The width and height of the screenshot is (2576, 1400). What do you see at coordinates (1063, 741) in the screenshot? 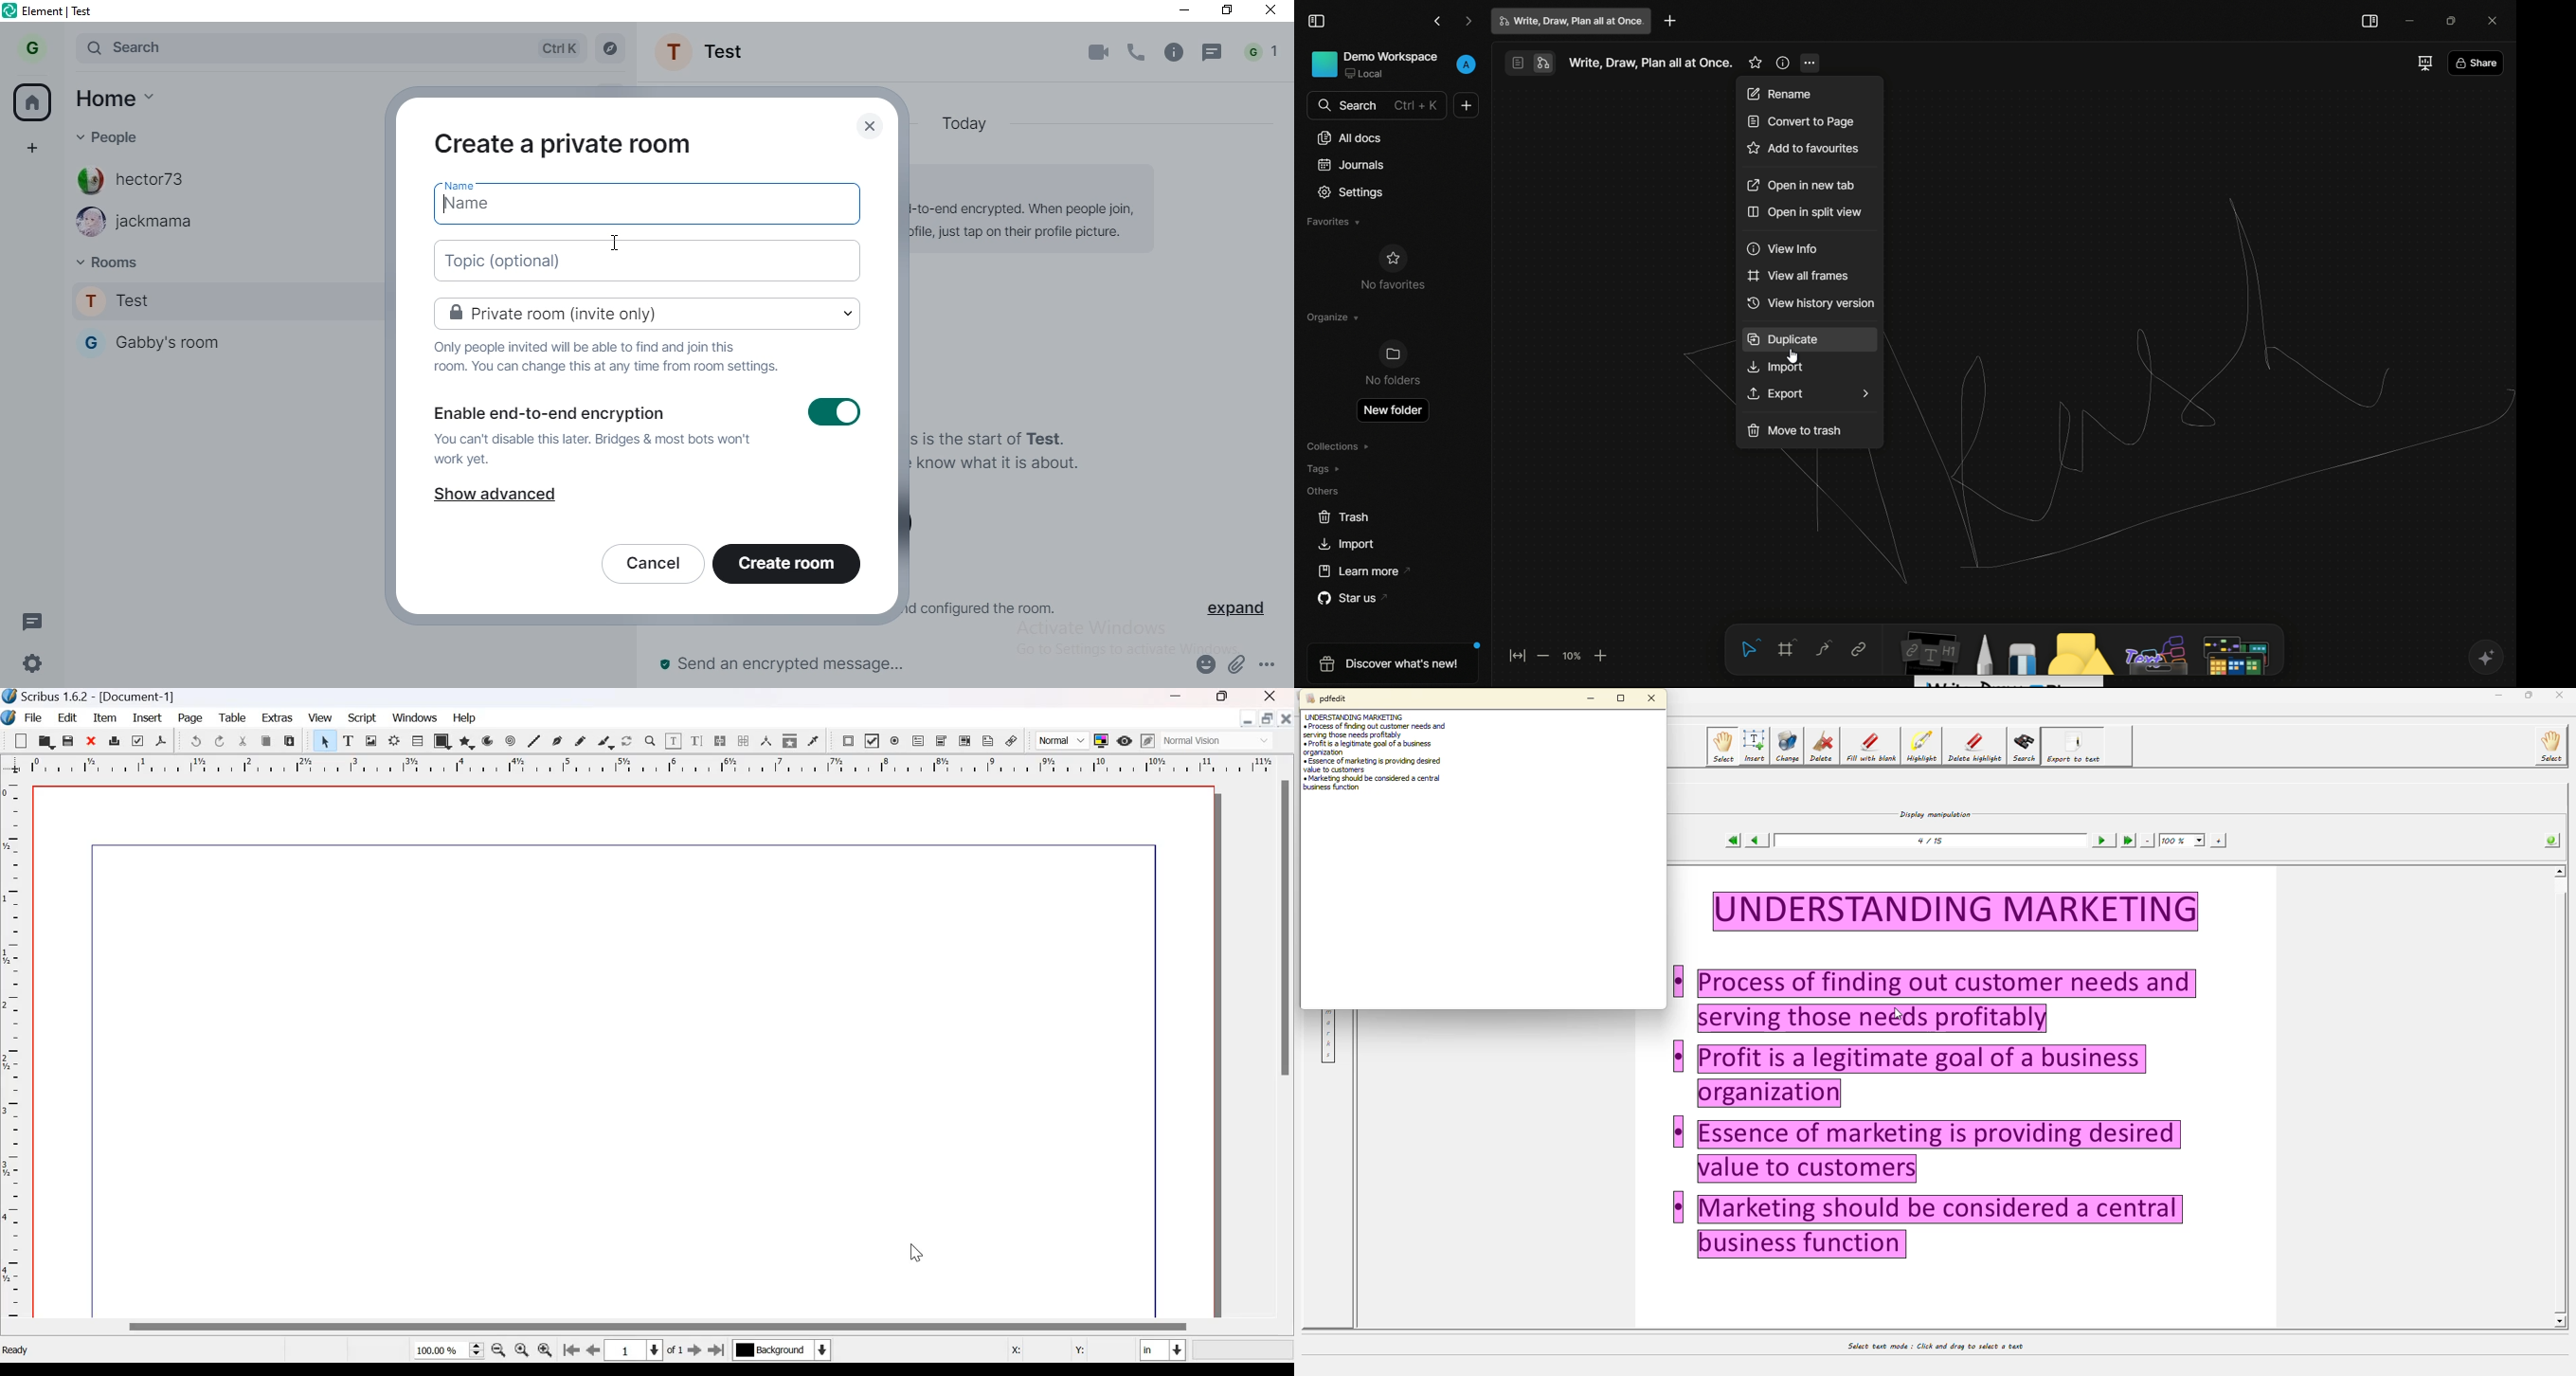
I see `Normal` at bounding box center [1063, 741].